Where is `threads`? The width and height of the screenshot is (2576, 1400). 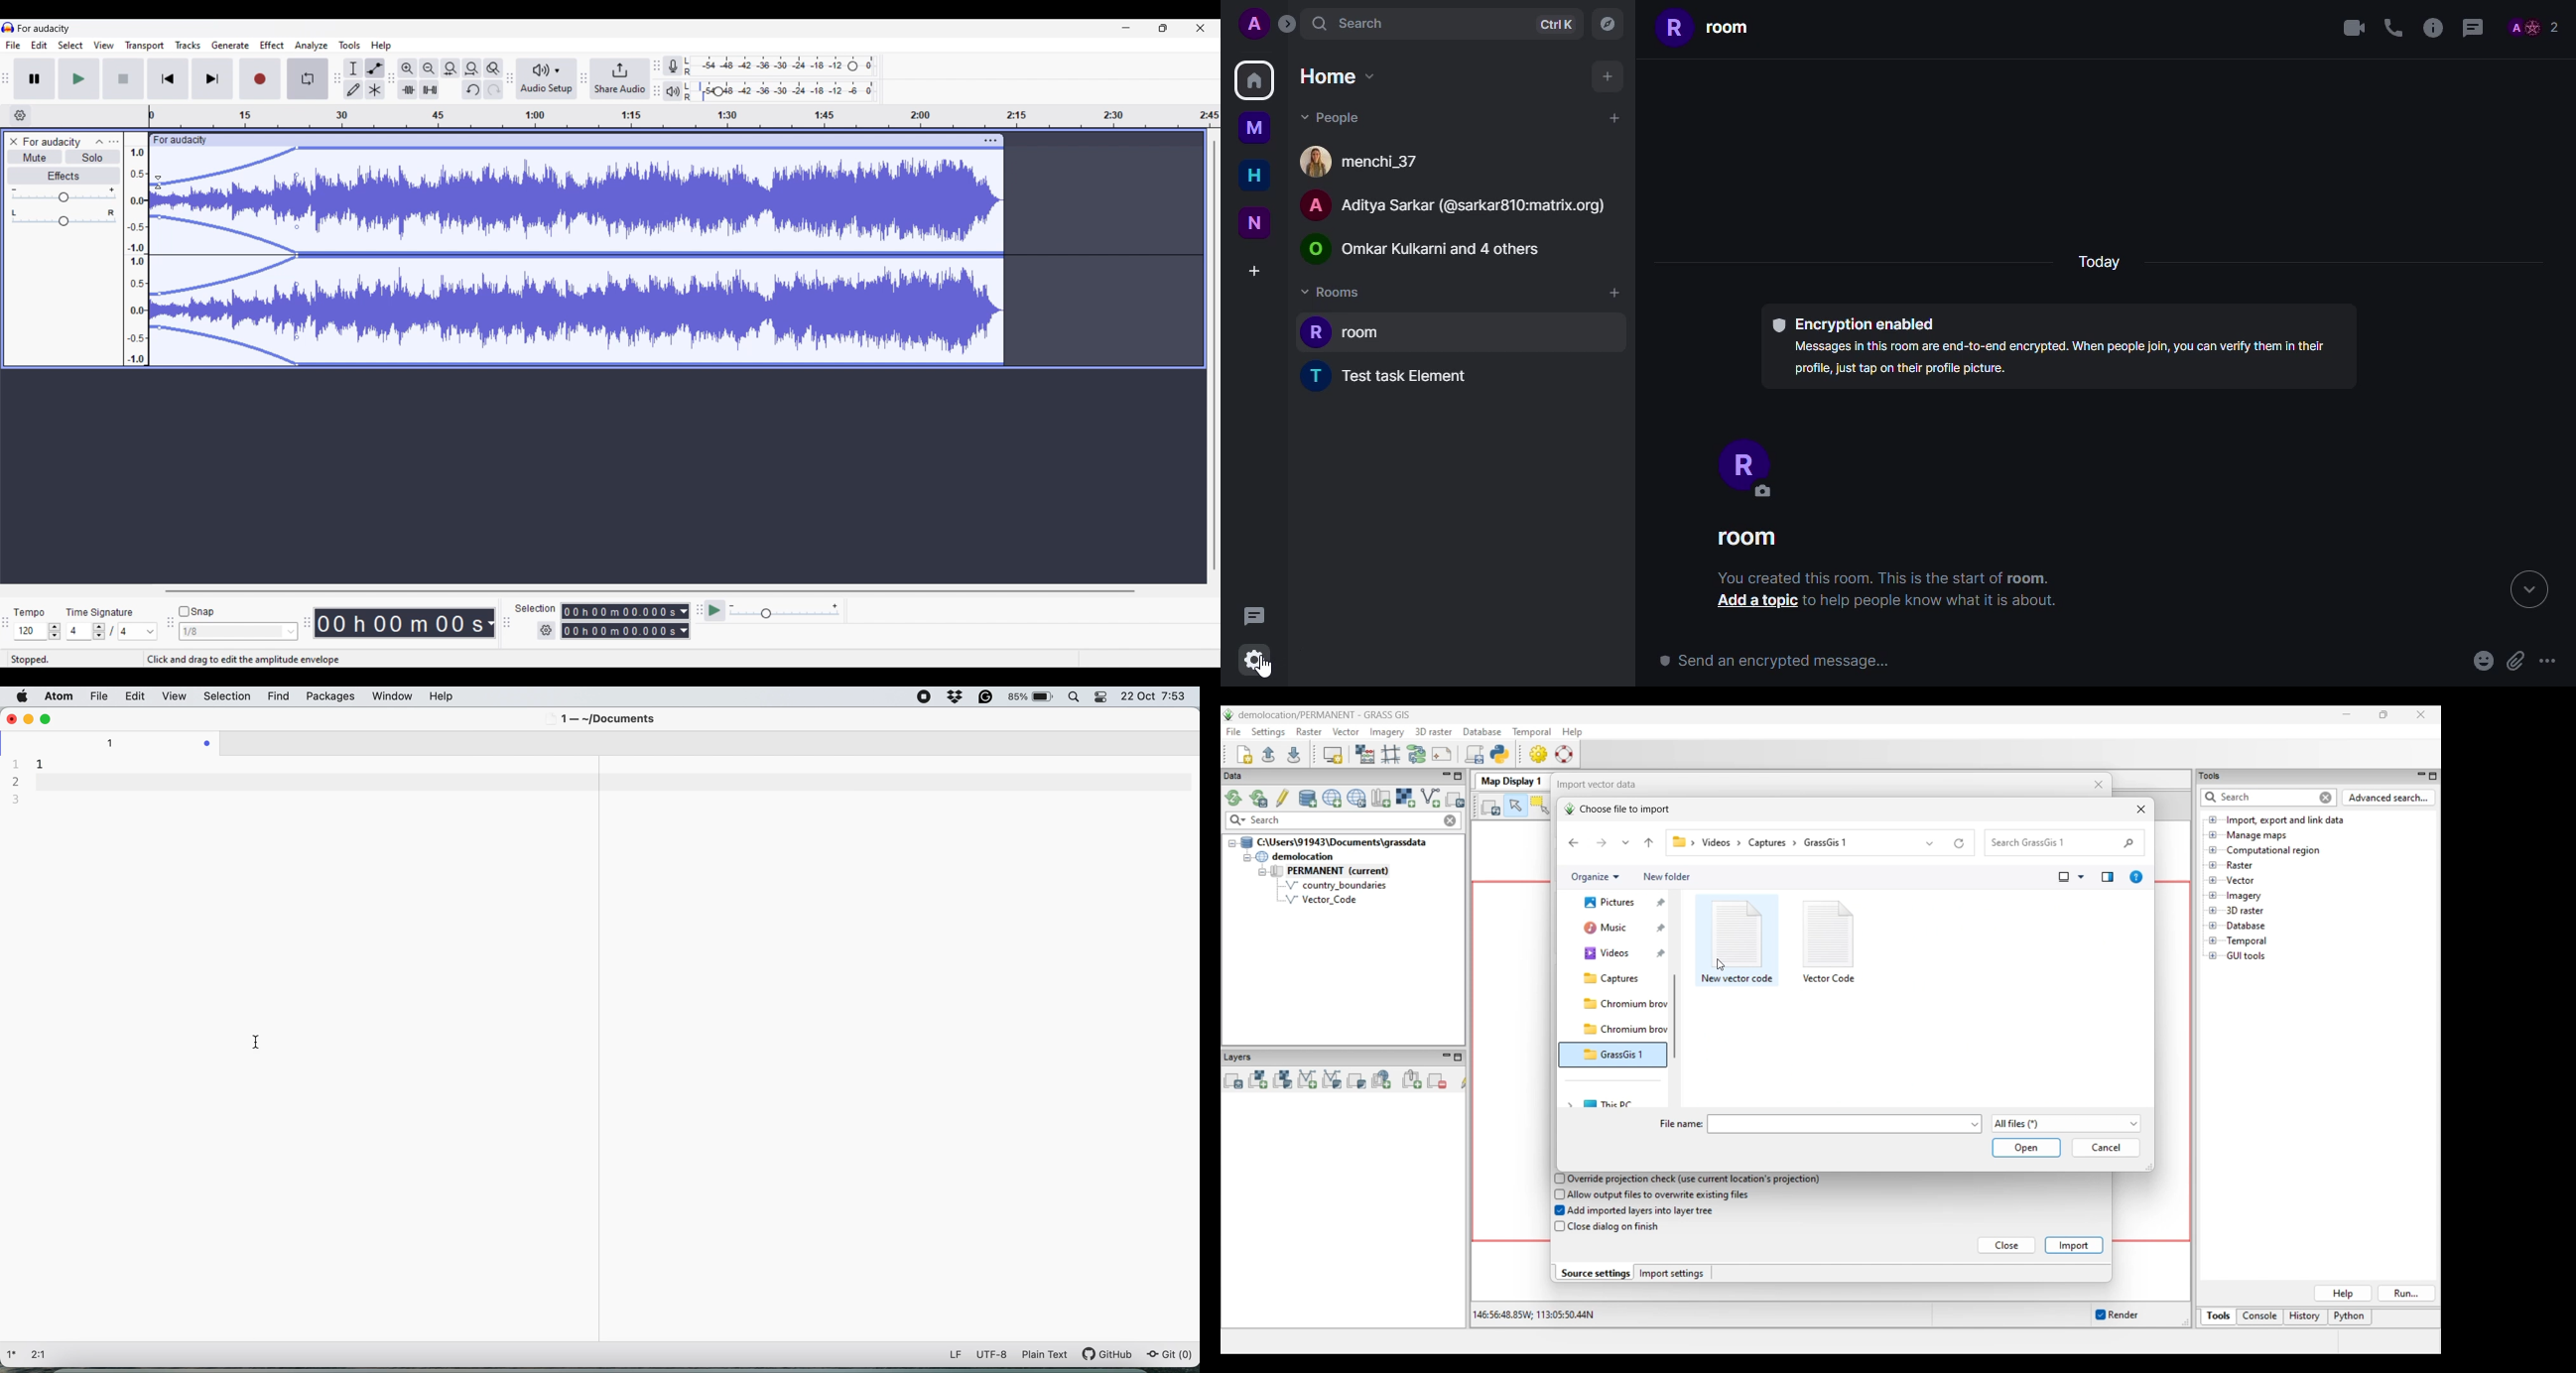 threads is located at coordinates (2473, 27).